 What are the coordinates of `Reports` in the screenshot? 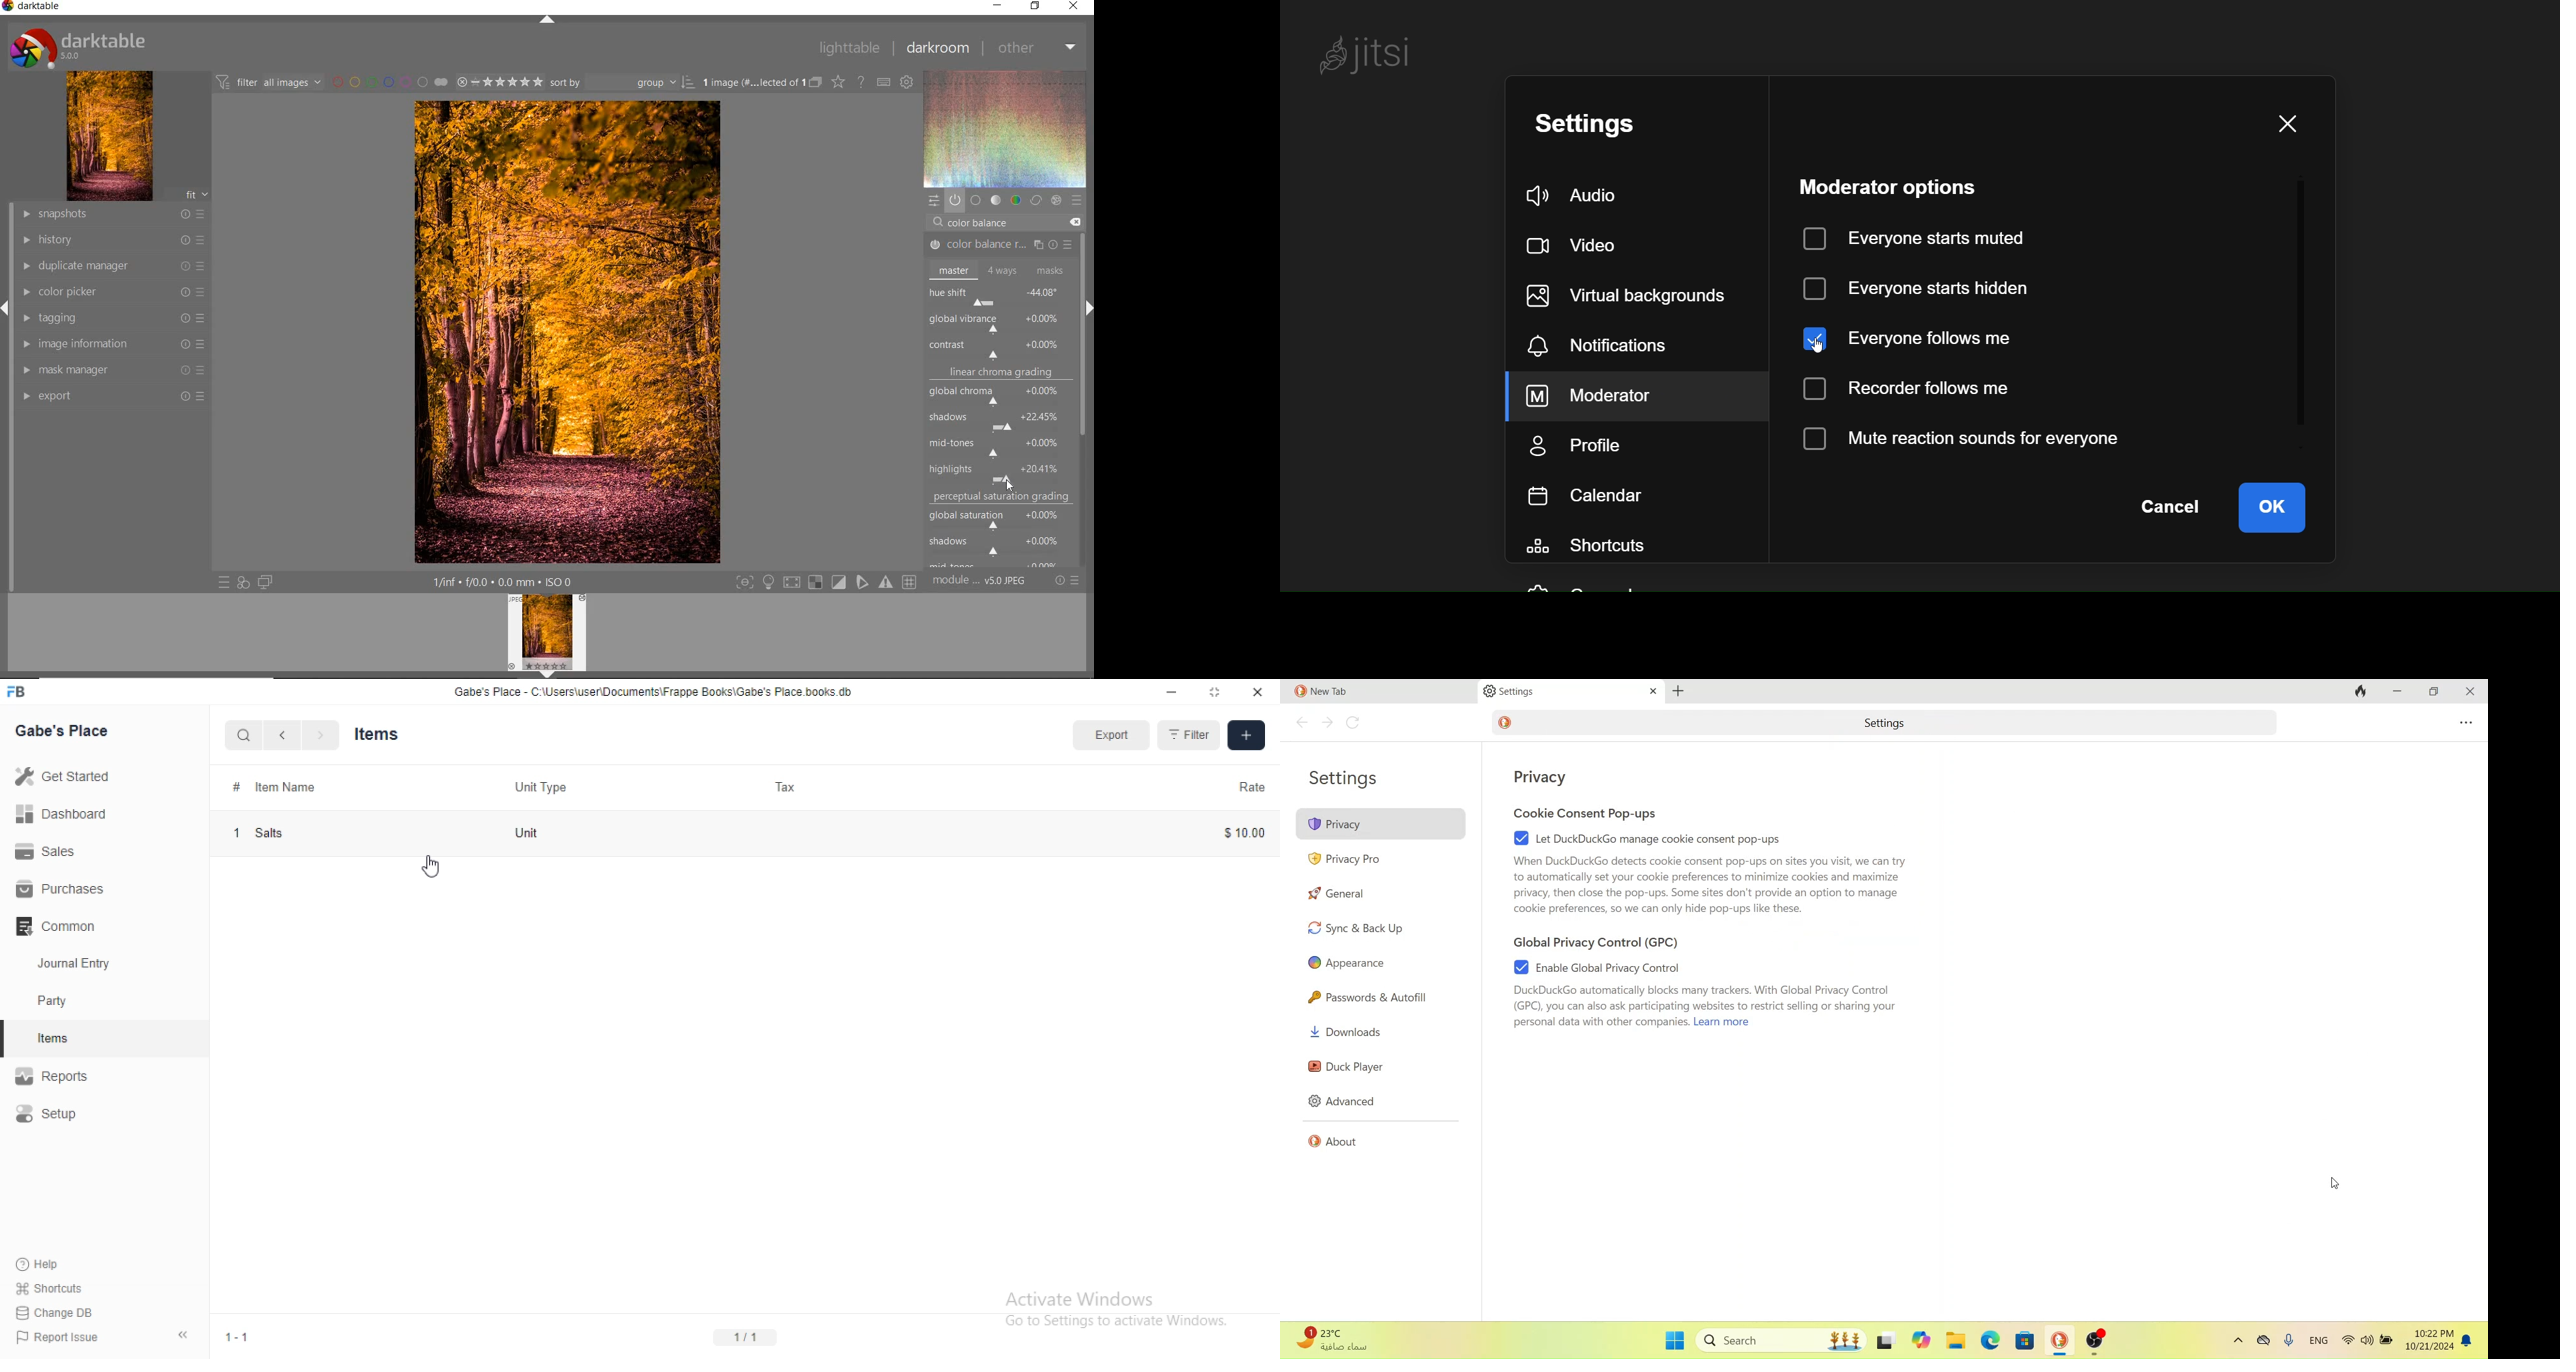 It's located at (61, 1075).